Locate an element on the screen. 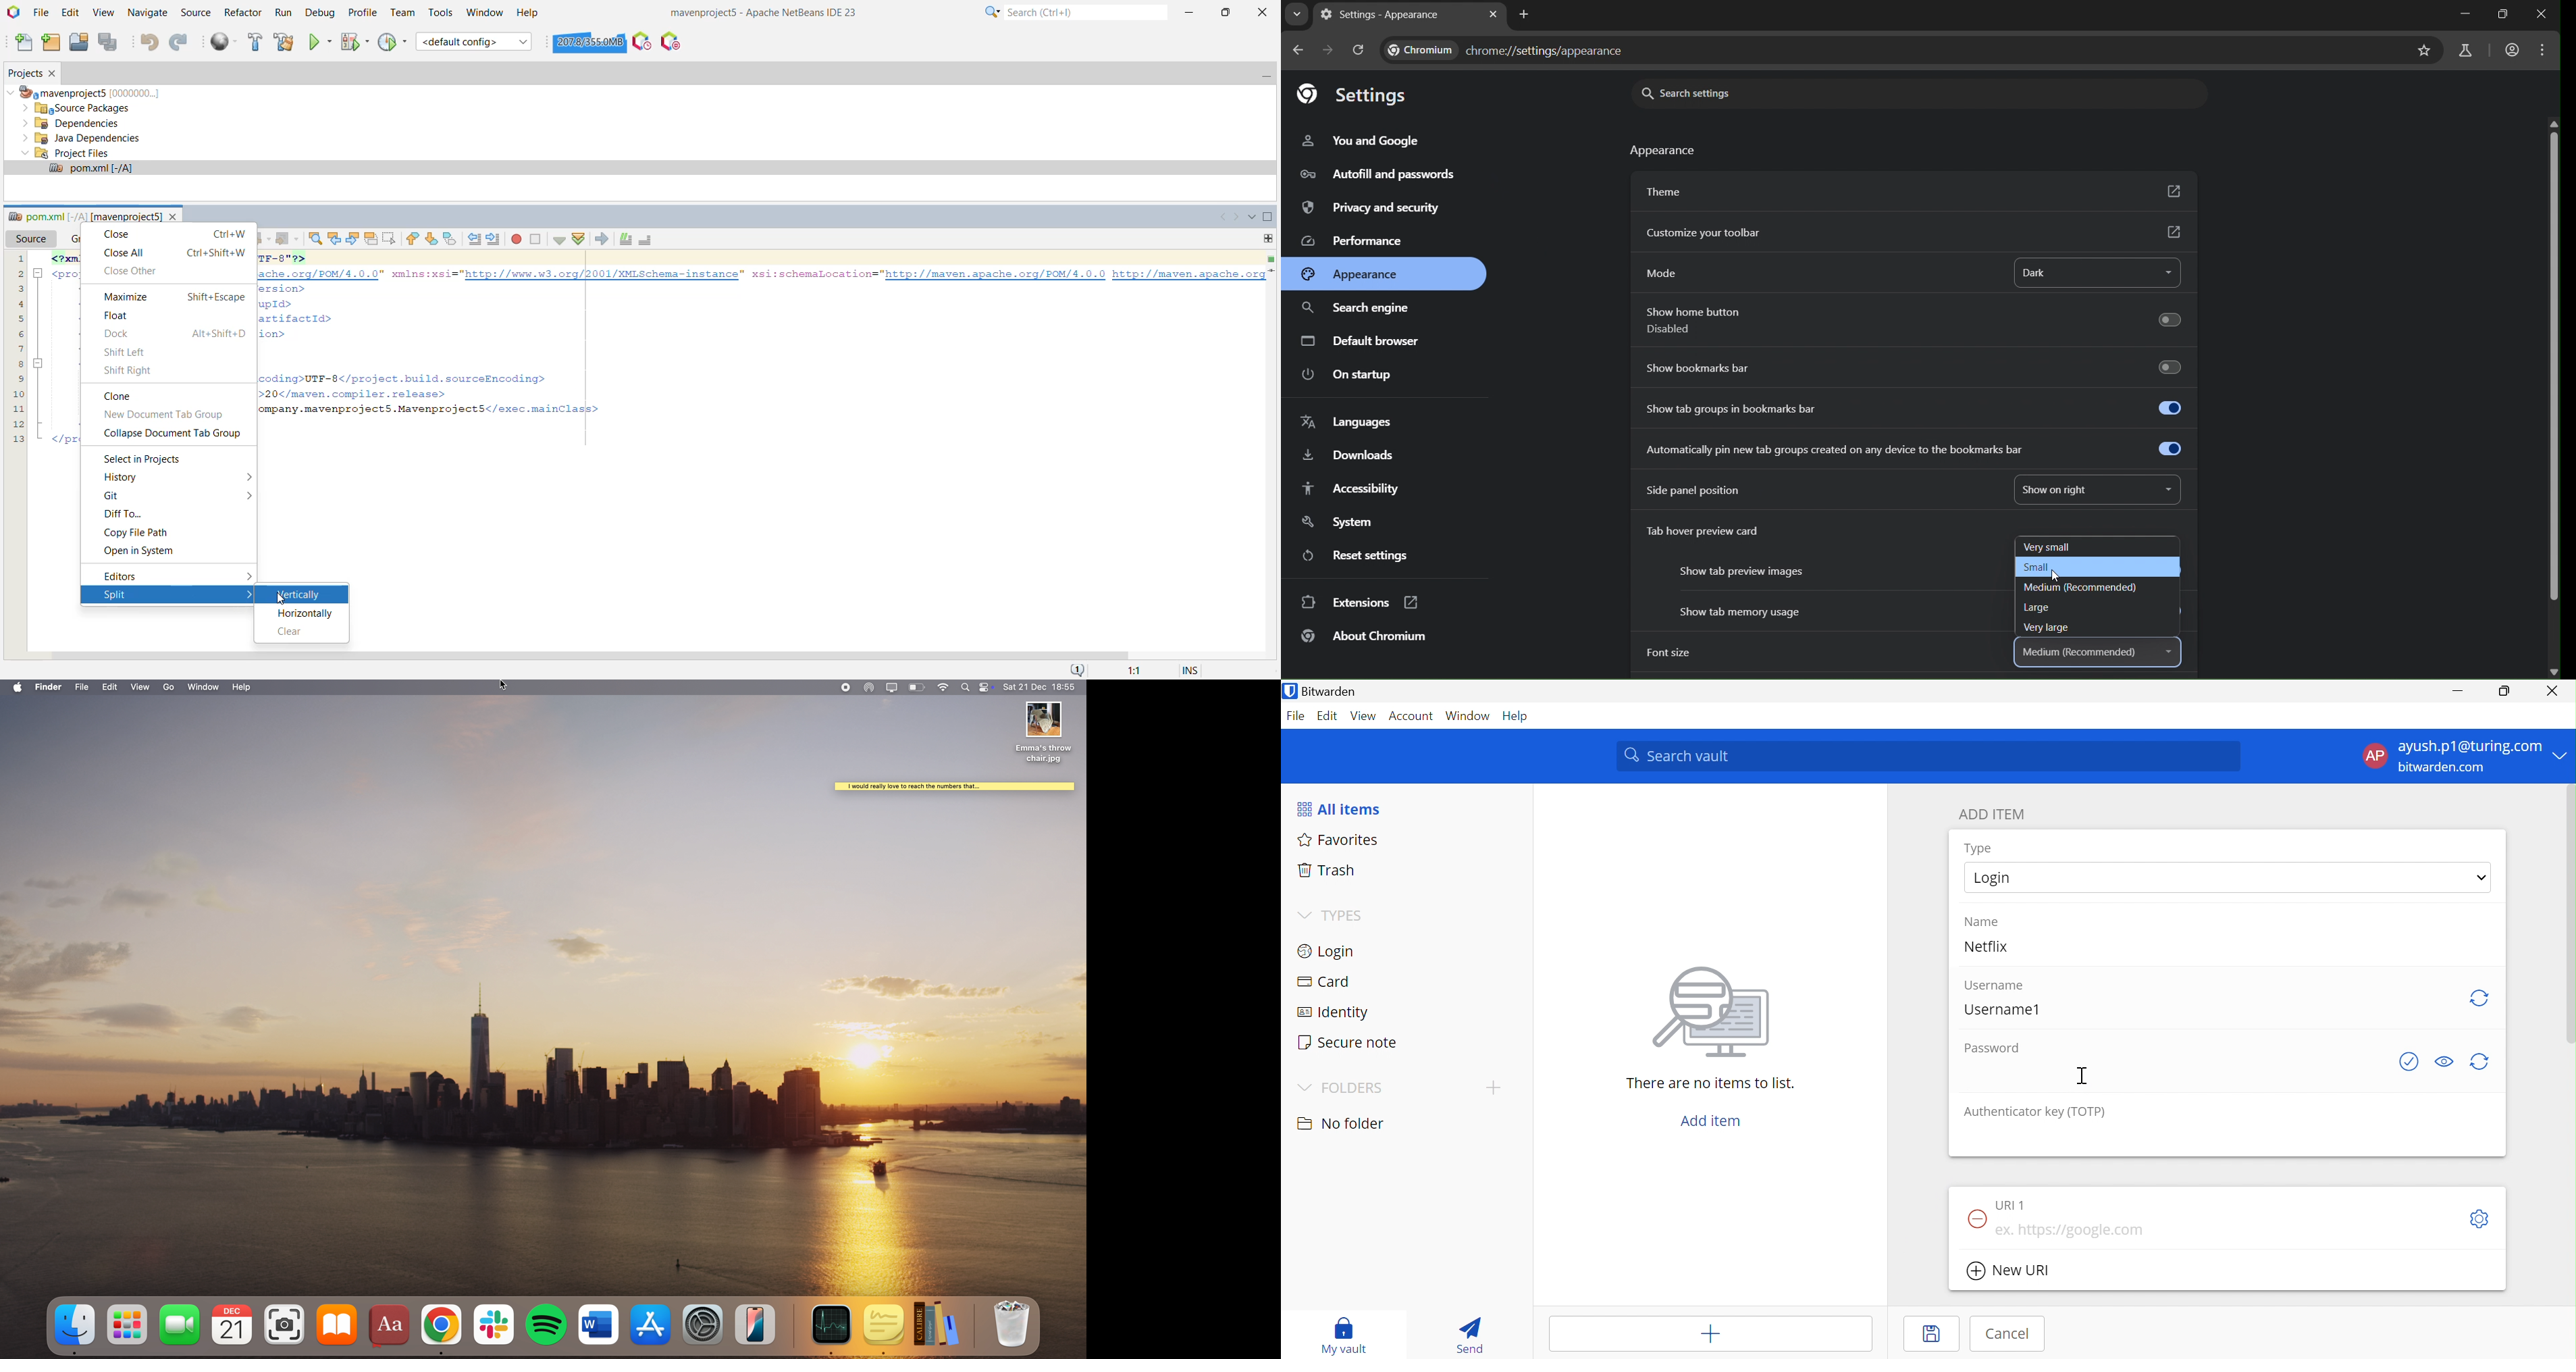 Image resolution: width=2576 pixels, height=1372 pixels. Edit is located at coordinates (1329, 717).